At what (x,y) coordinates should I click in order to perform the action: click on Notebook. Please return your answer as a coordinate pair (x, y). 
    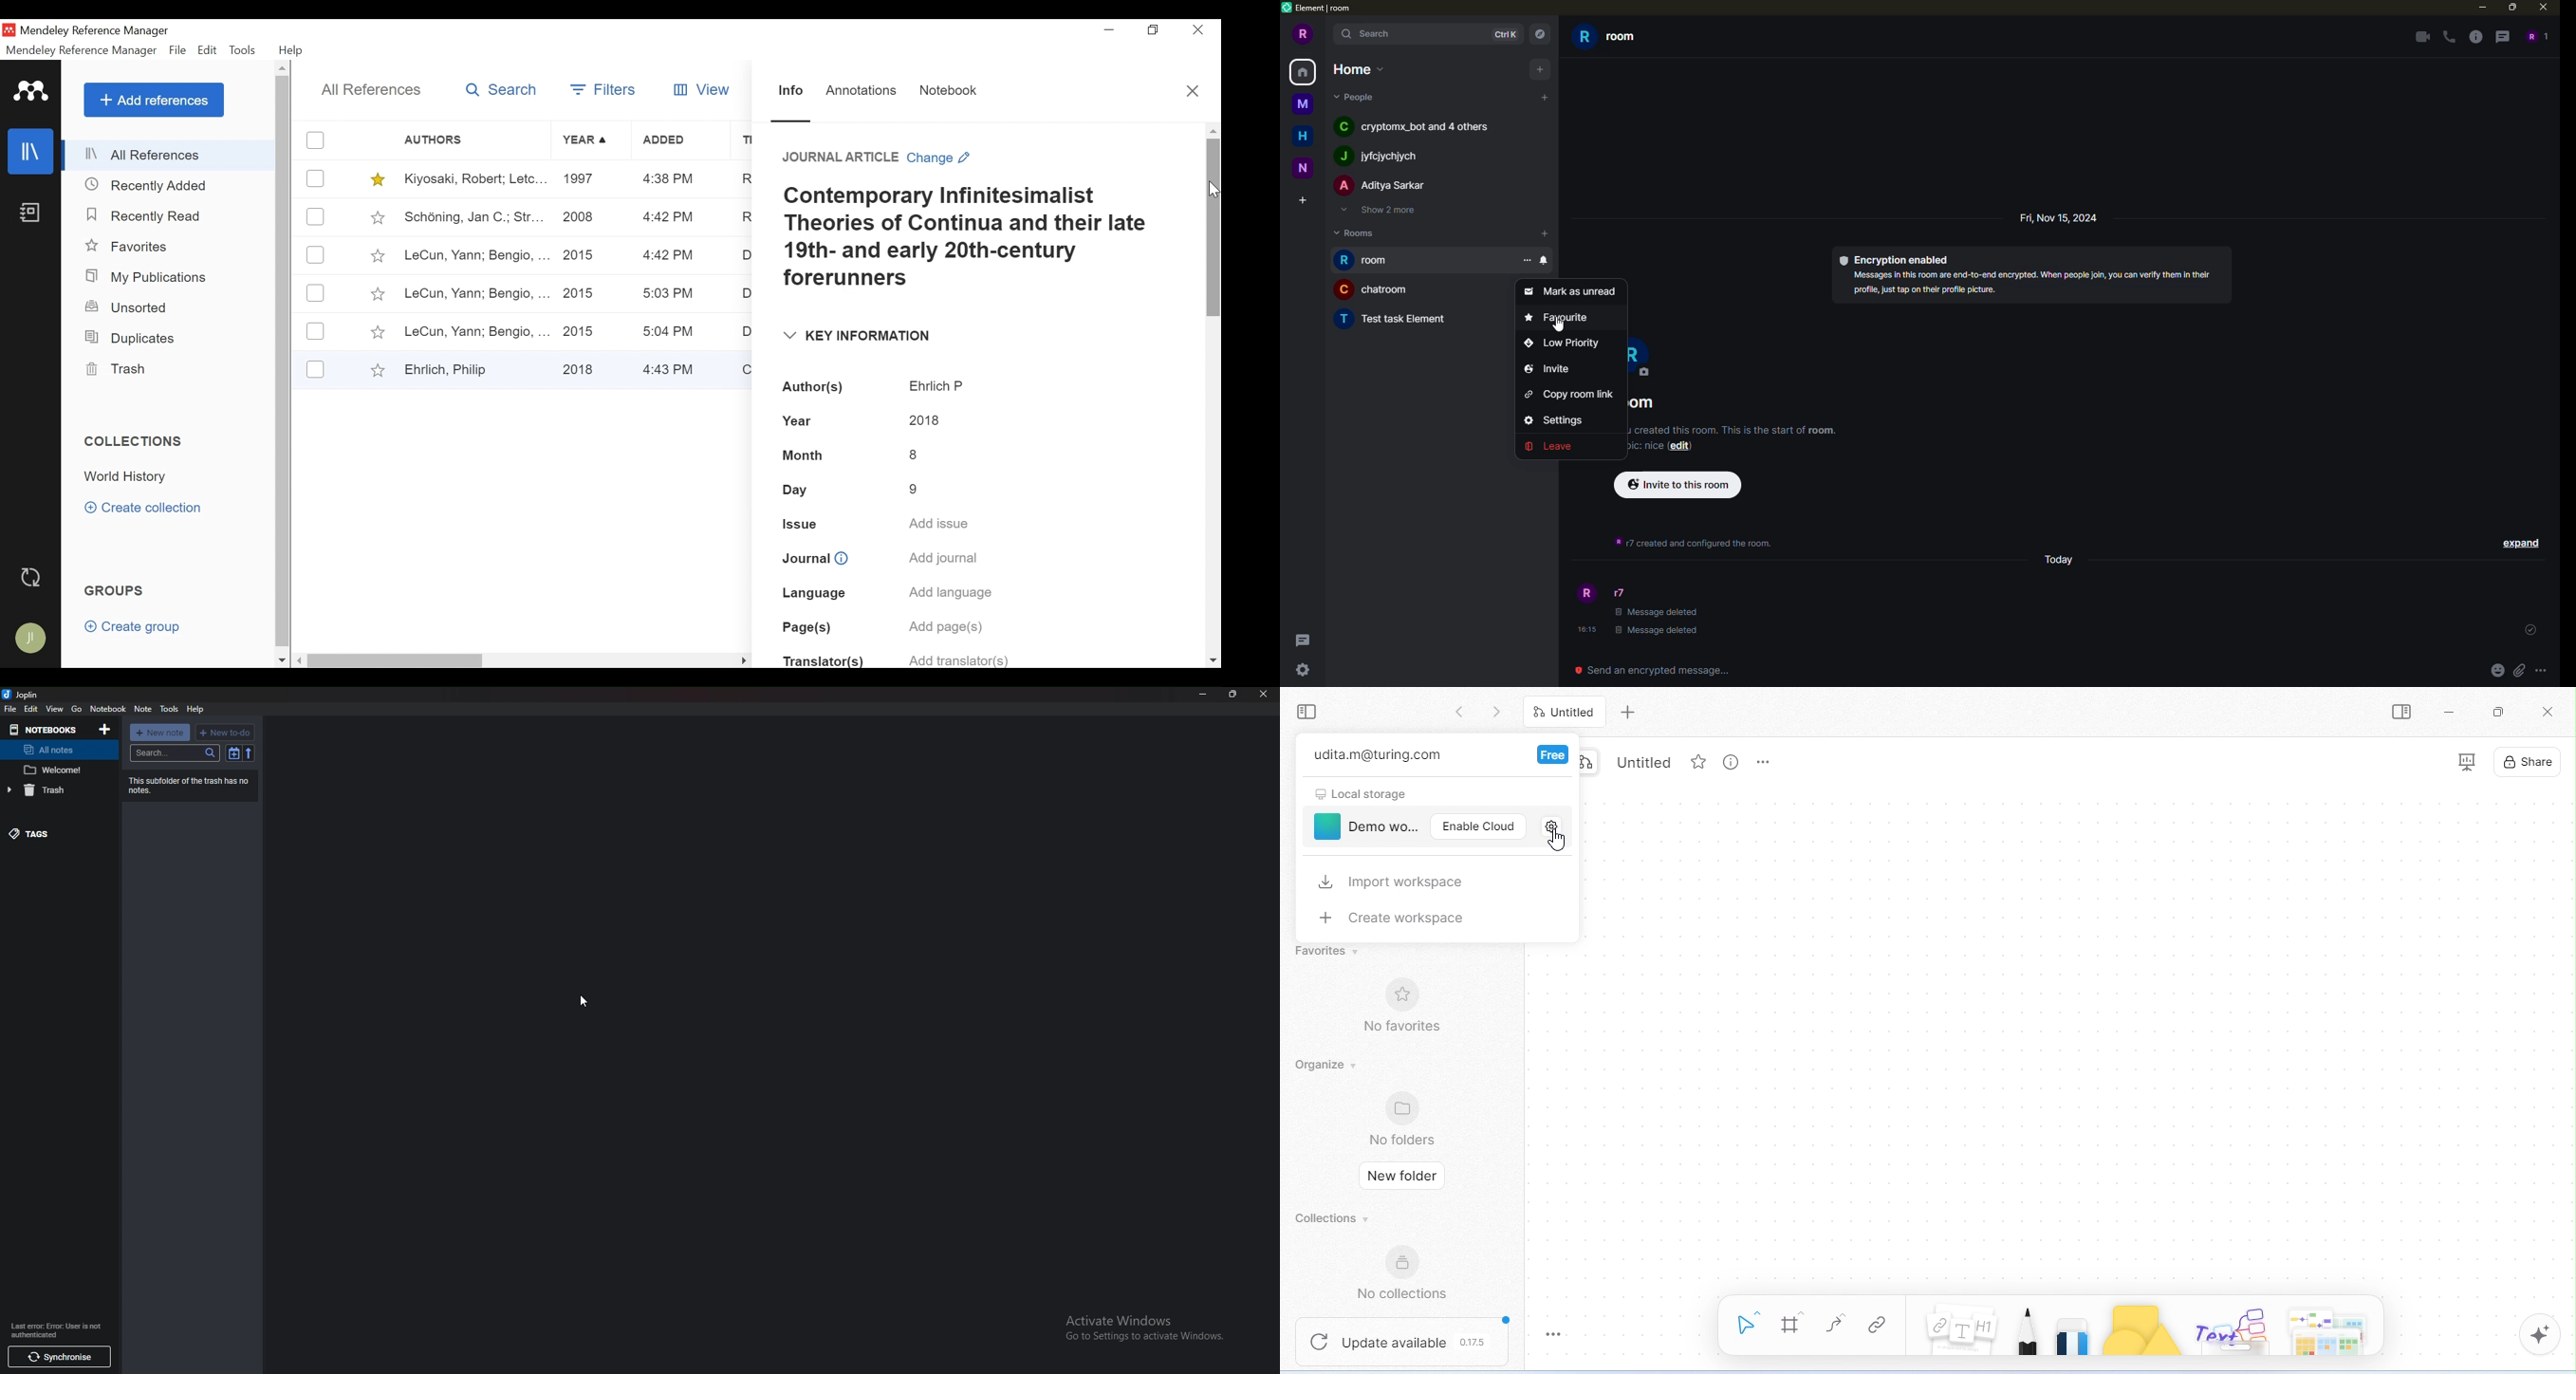
    Looking at the image, I should click on (29, 216).